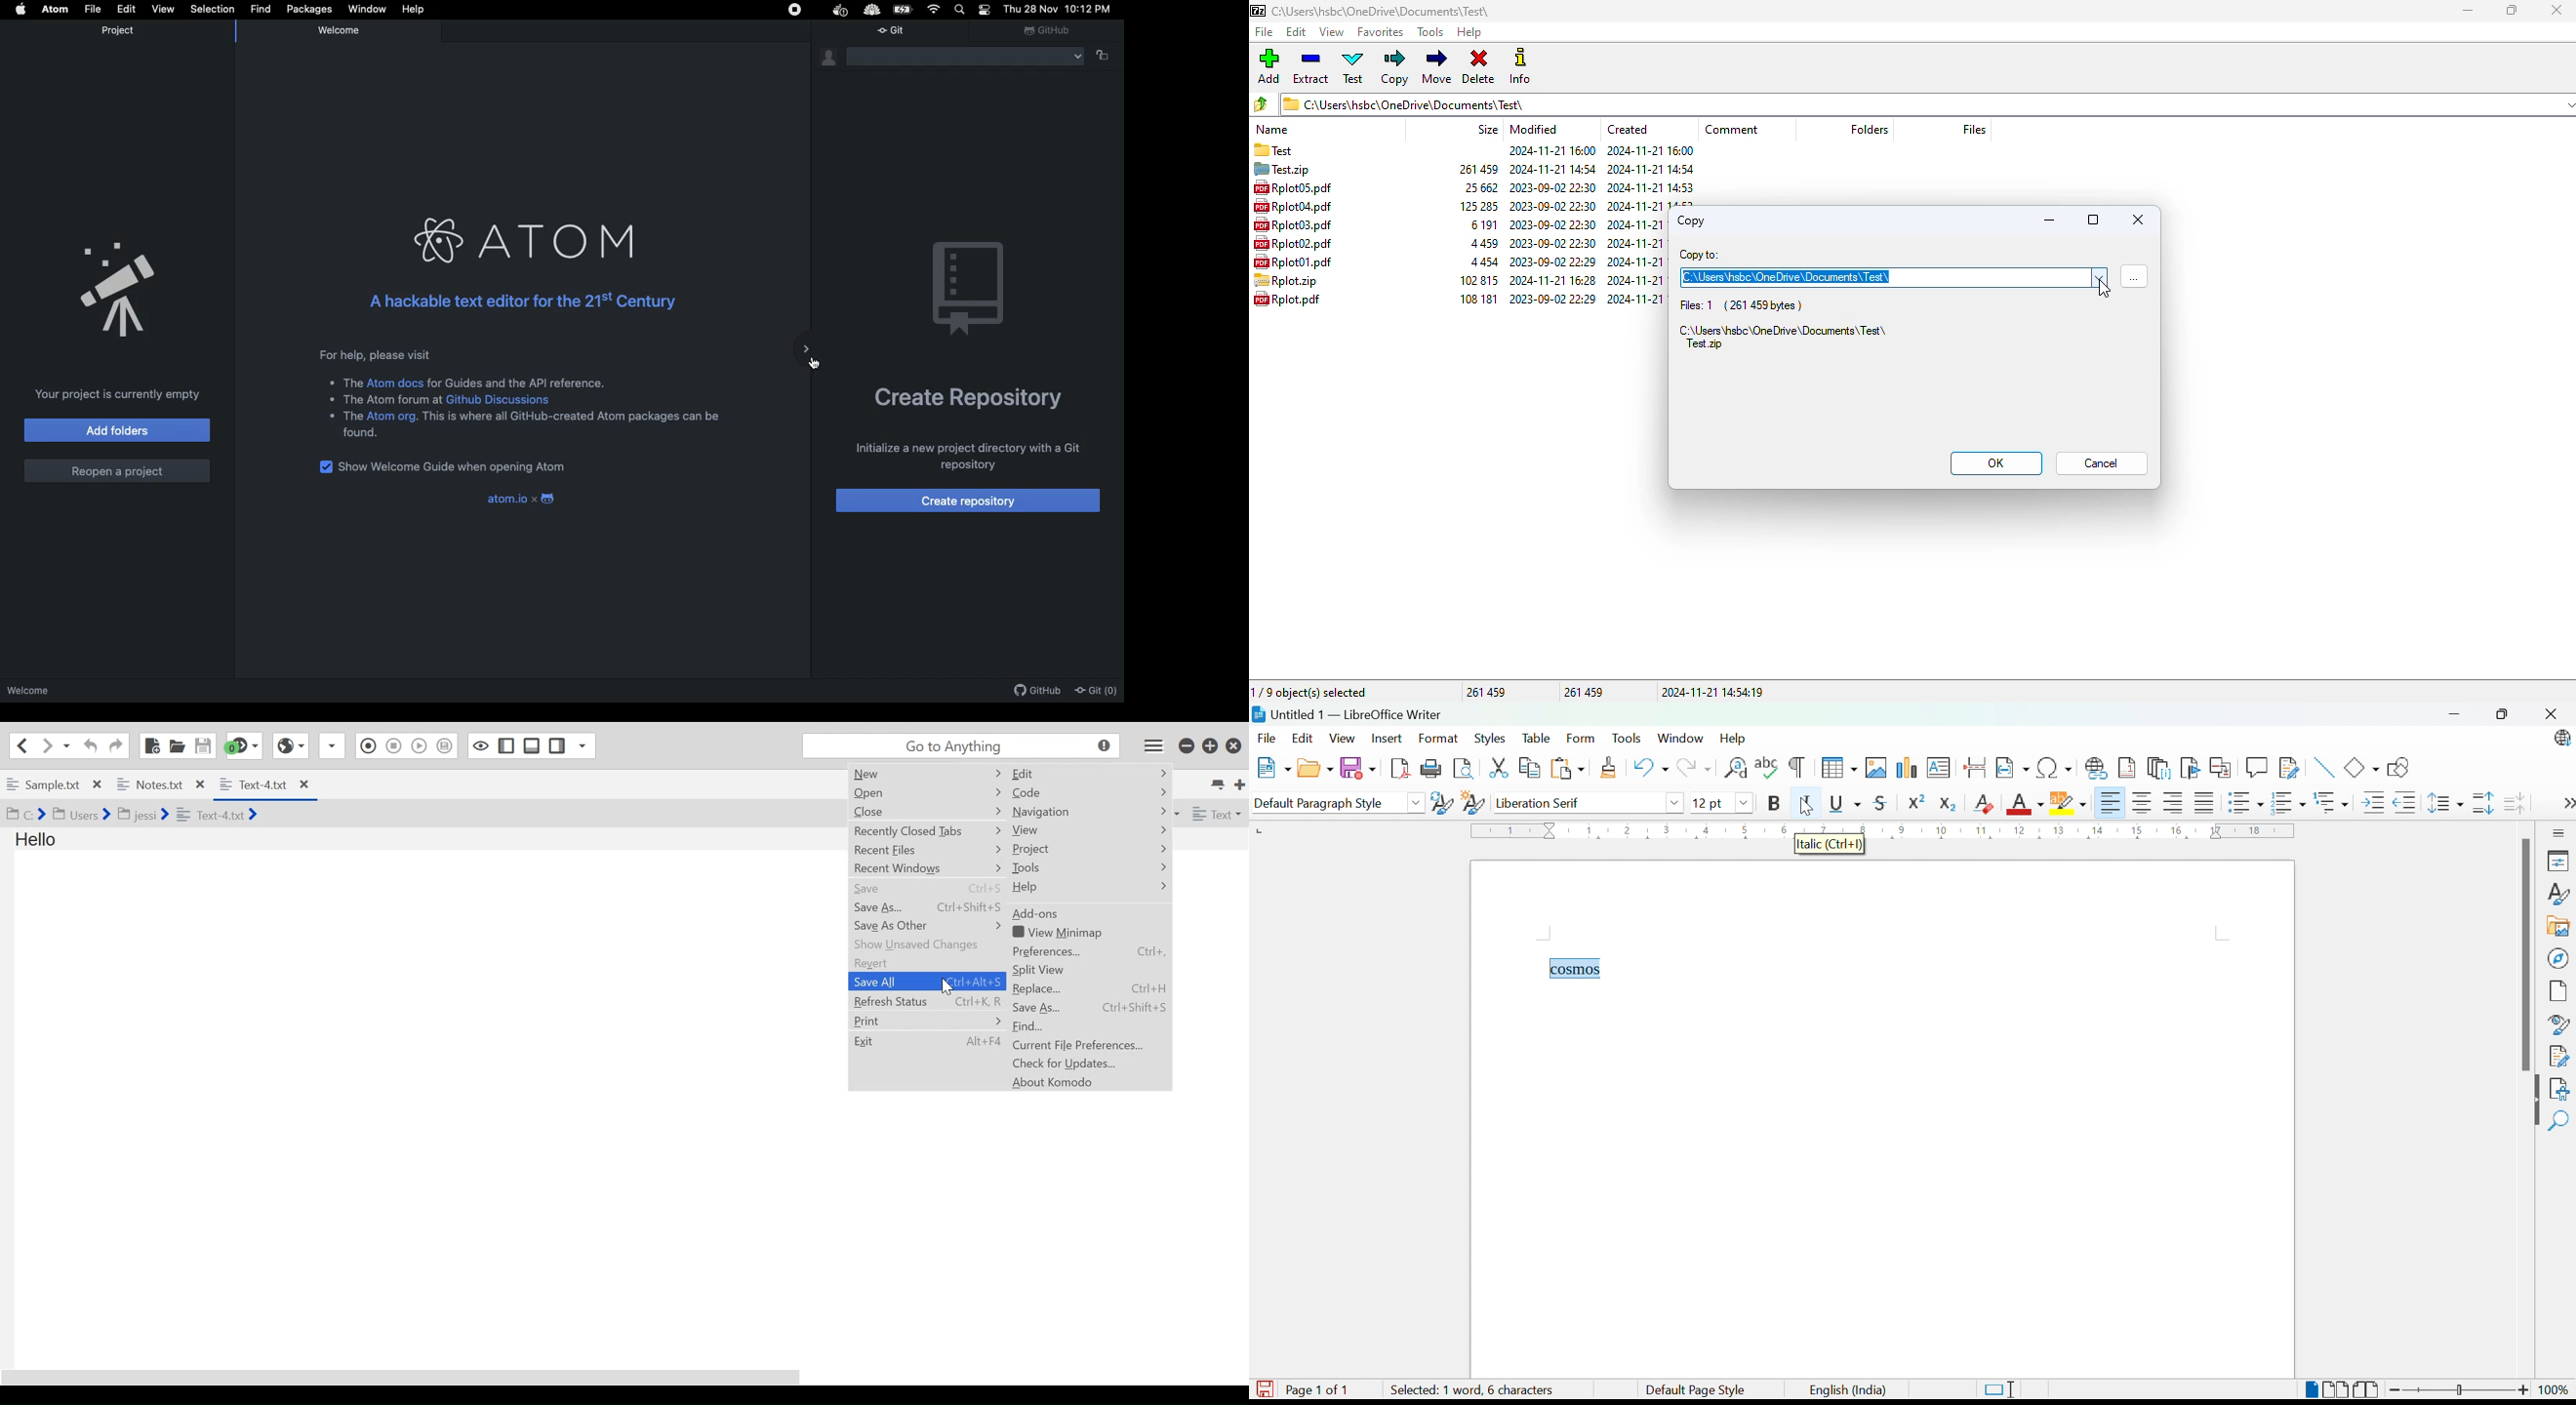  What do you see at coordinates (1438, 67) in the screenshot?
I see `move` at bounding box center [1438, 67].